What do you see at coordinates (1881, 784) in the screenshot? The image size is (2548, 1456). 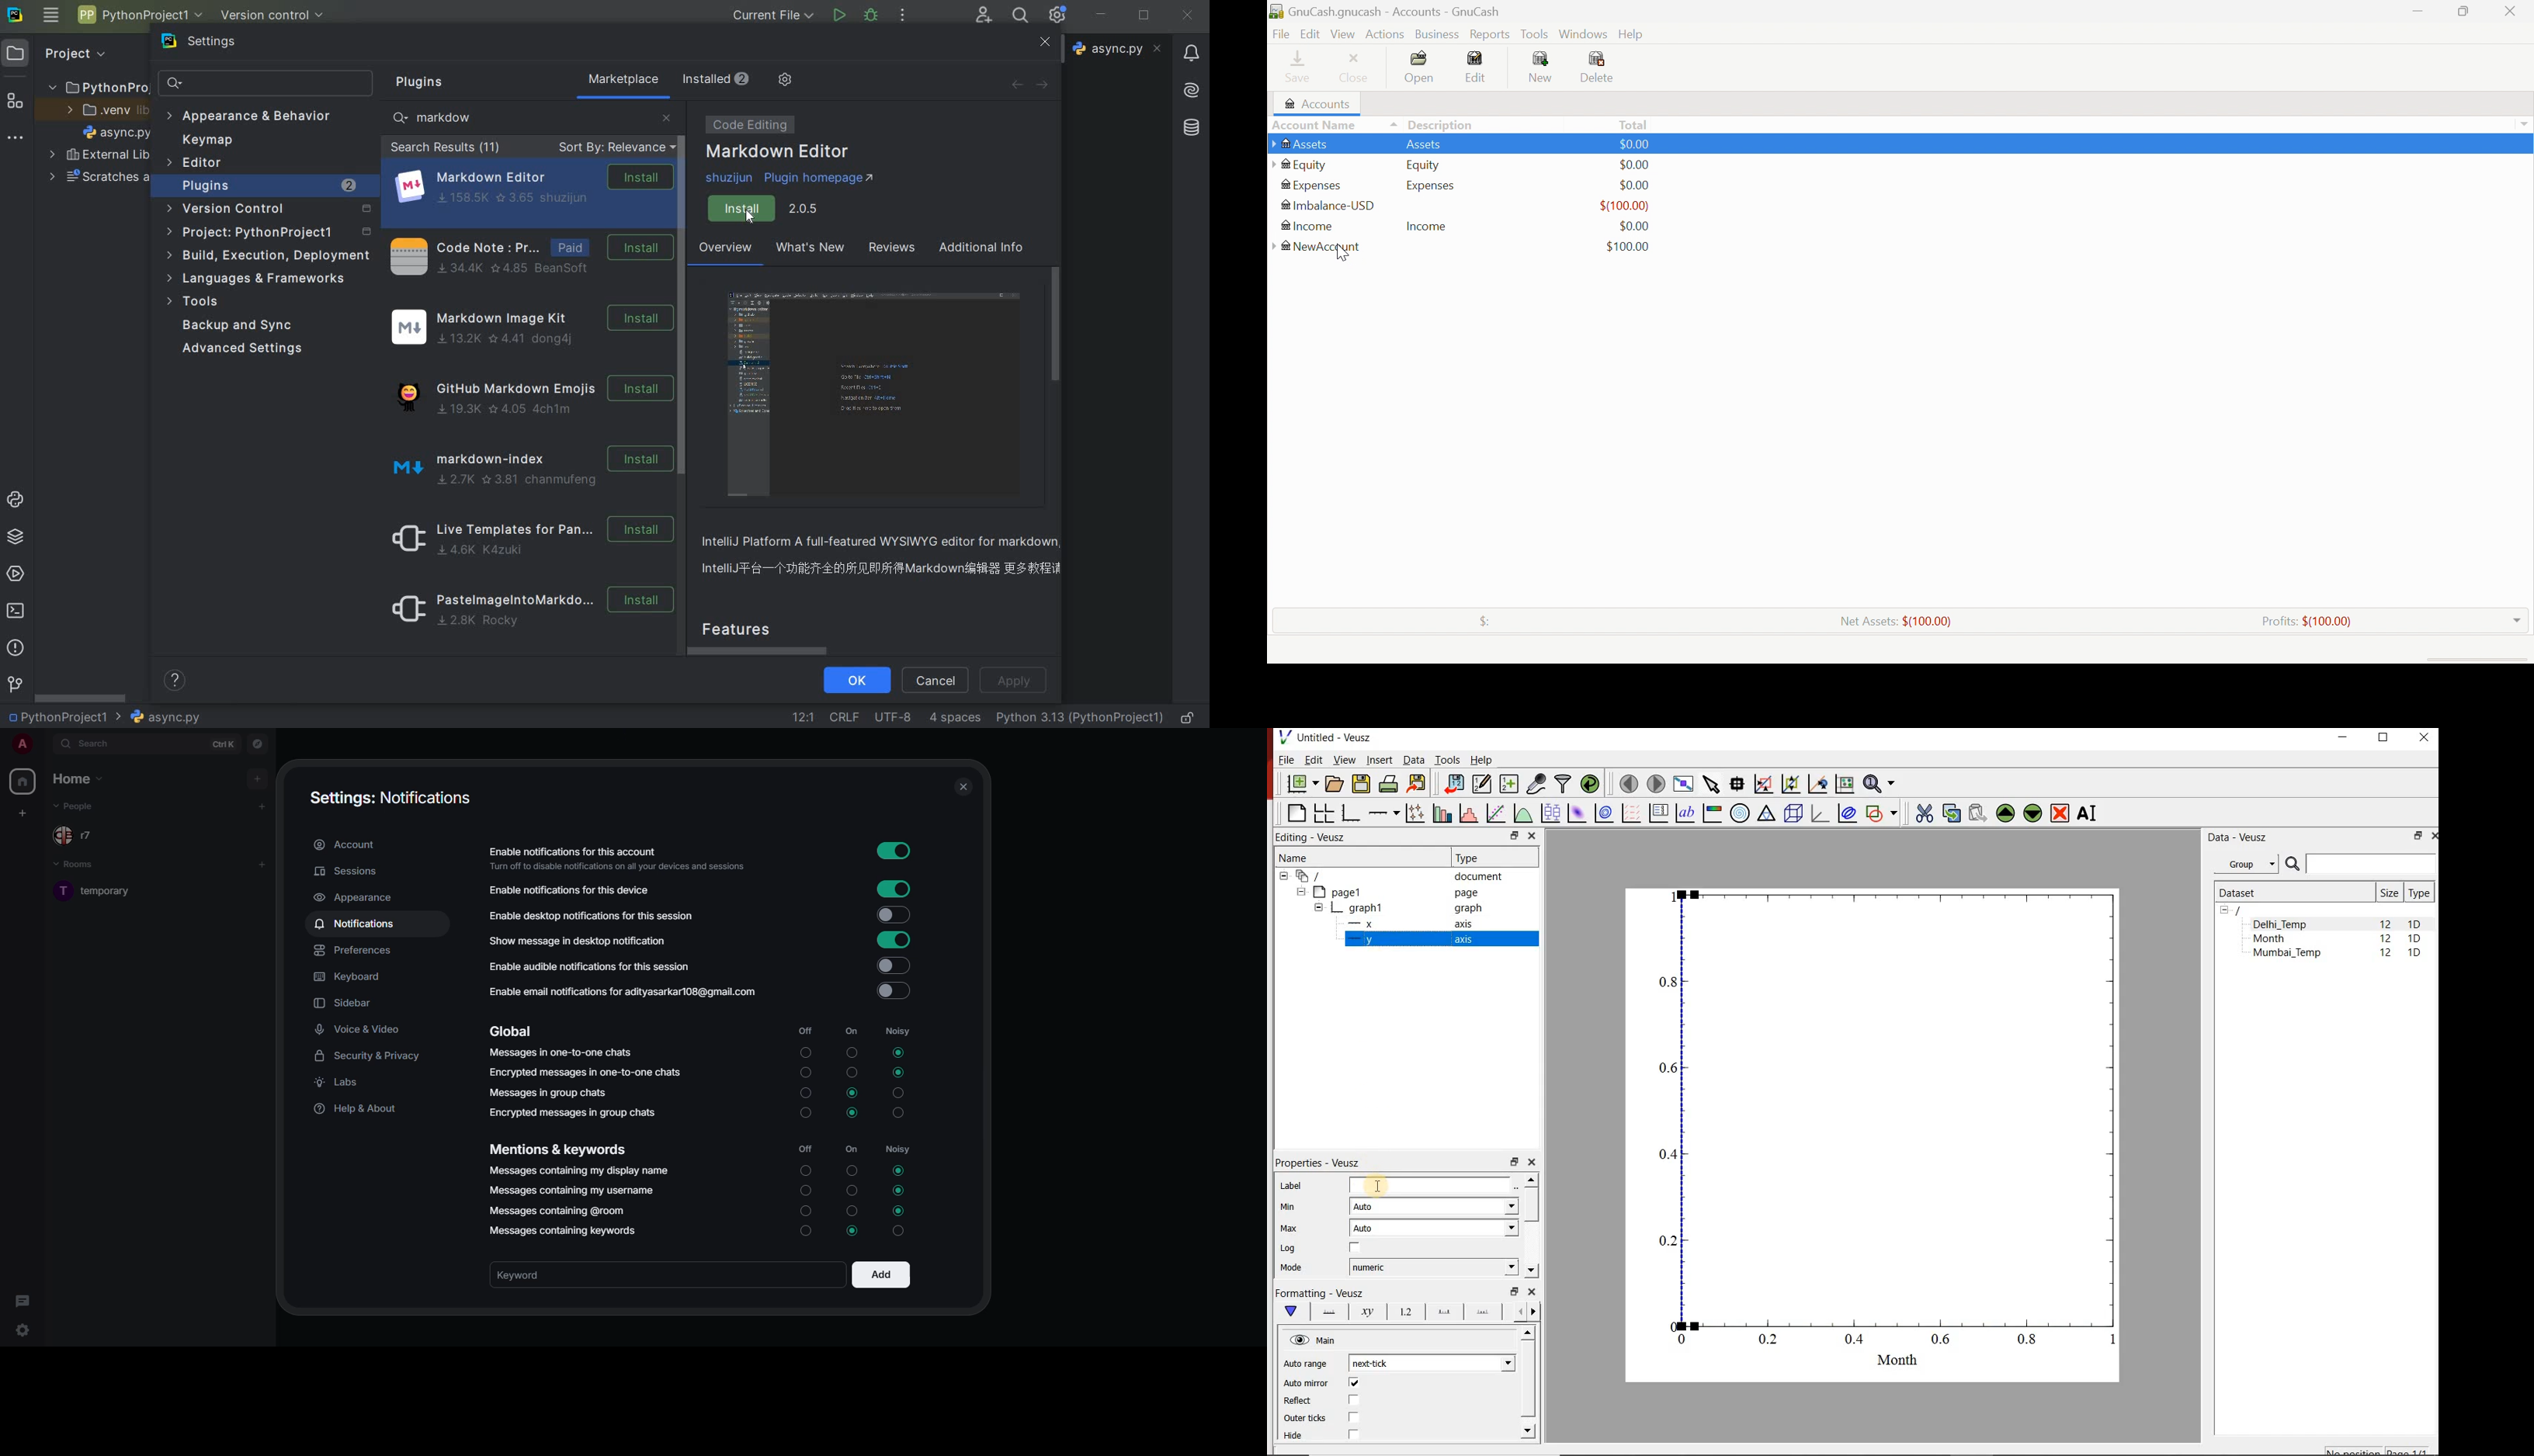 I see `zoom functions menu` at bounding box center [1881, 784].